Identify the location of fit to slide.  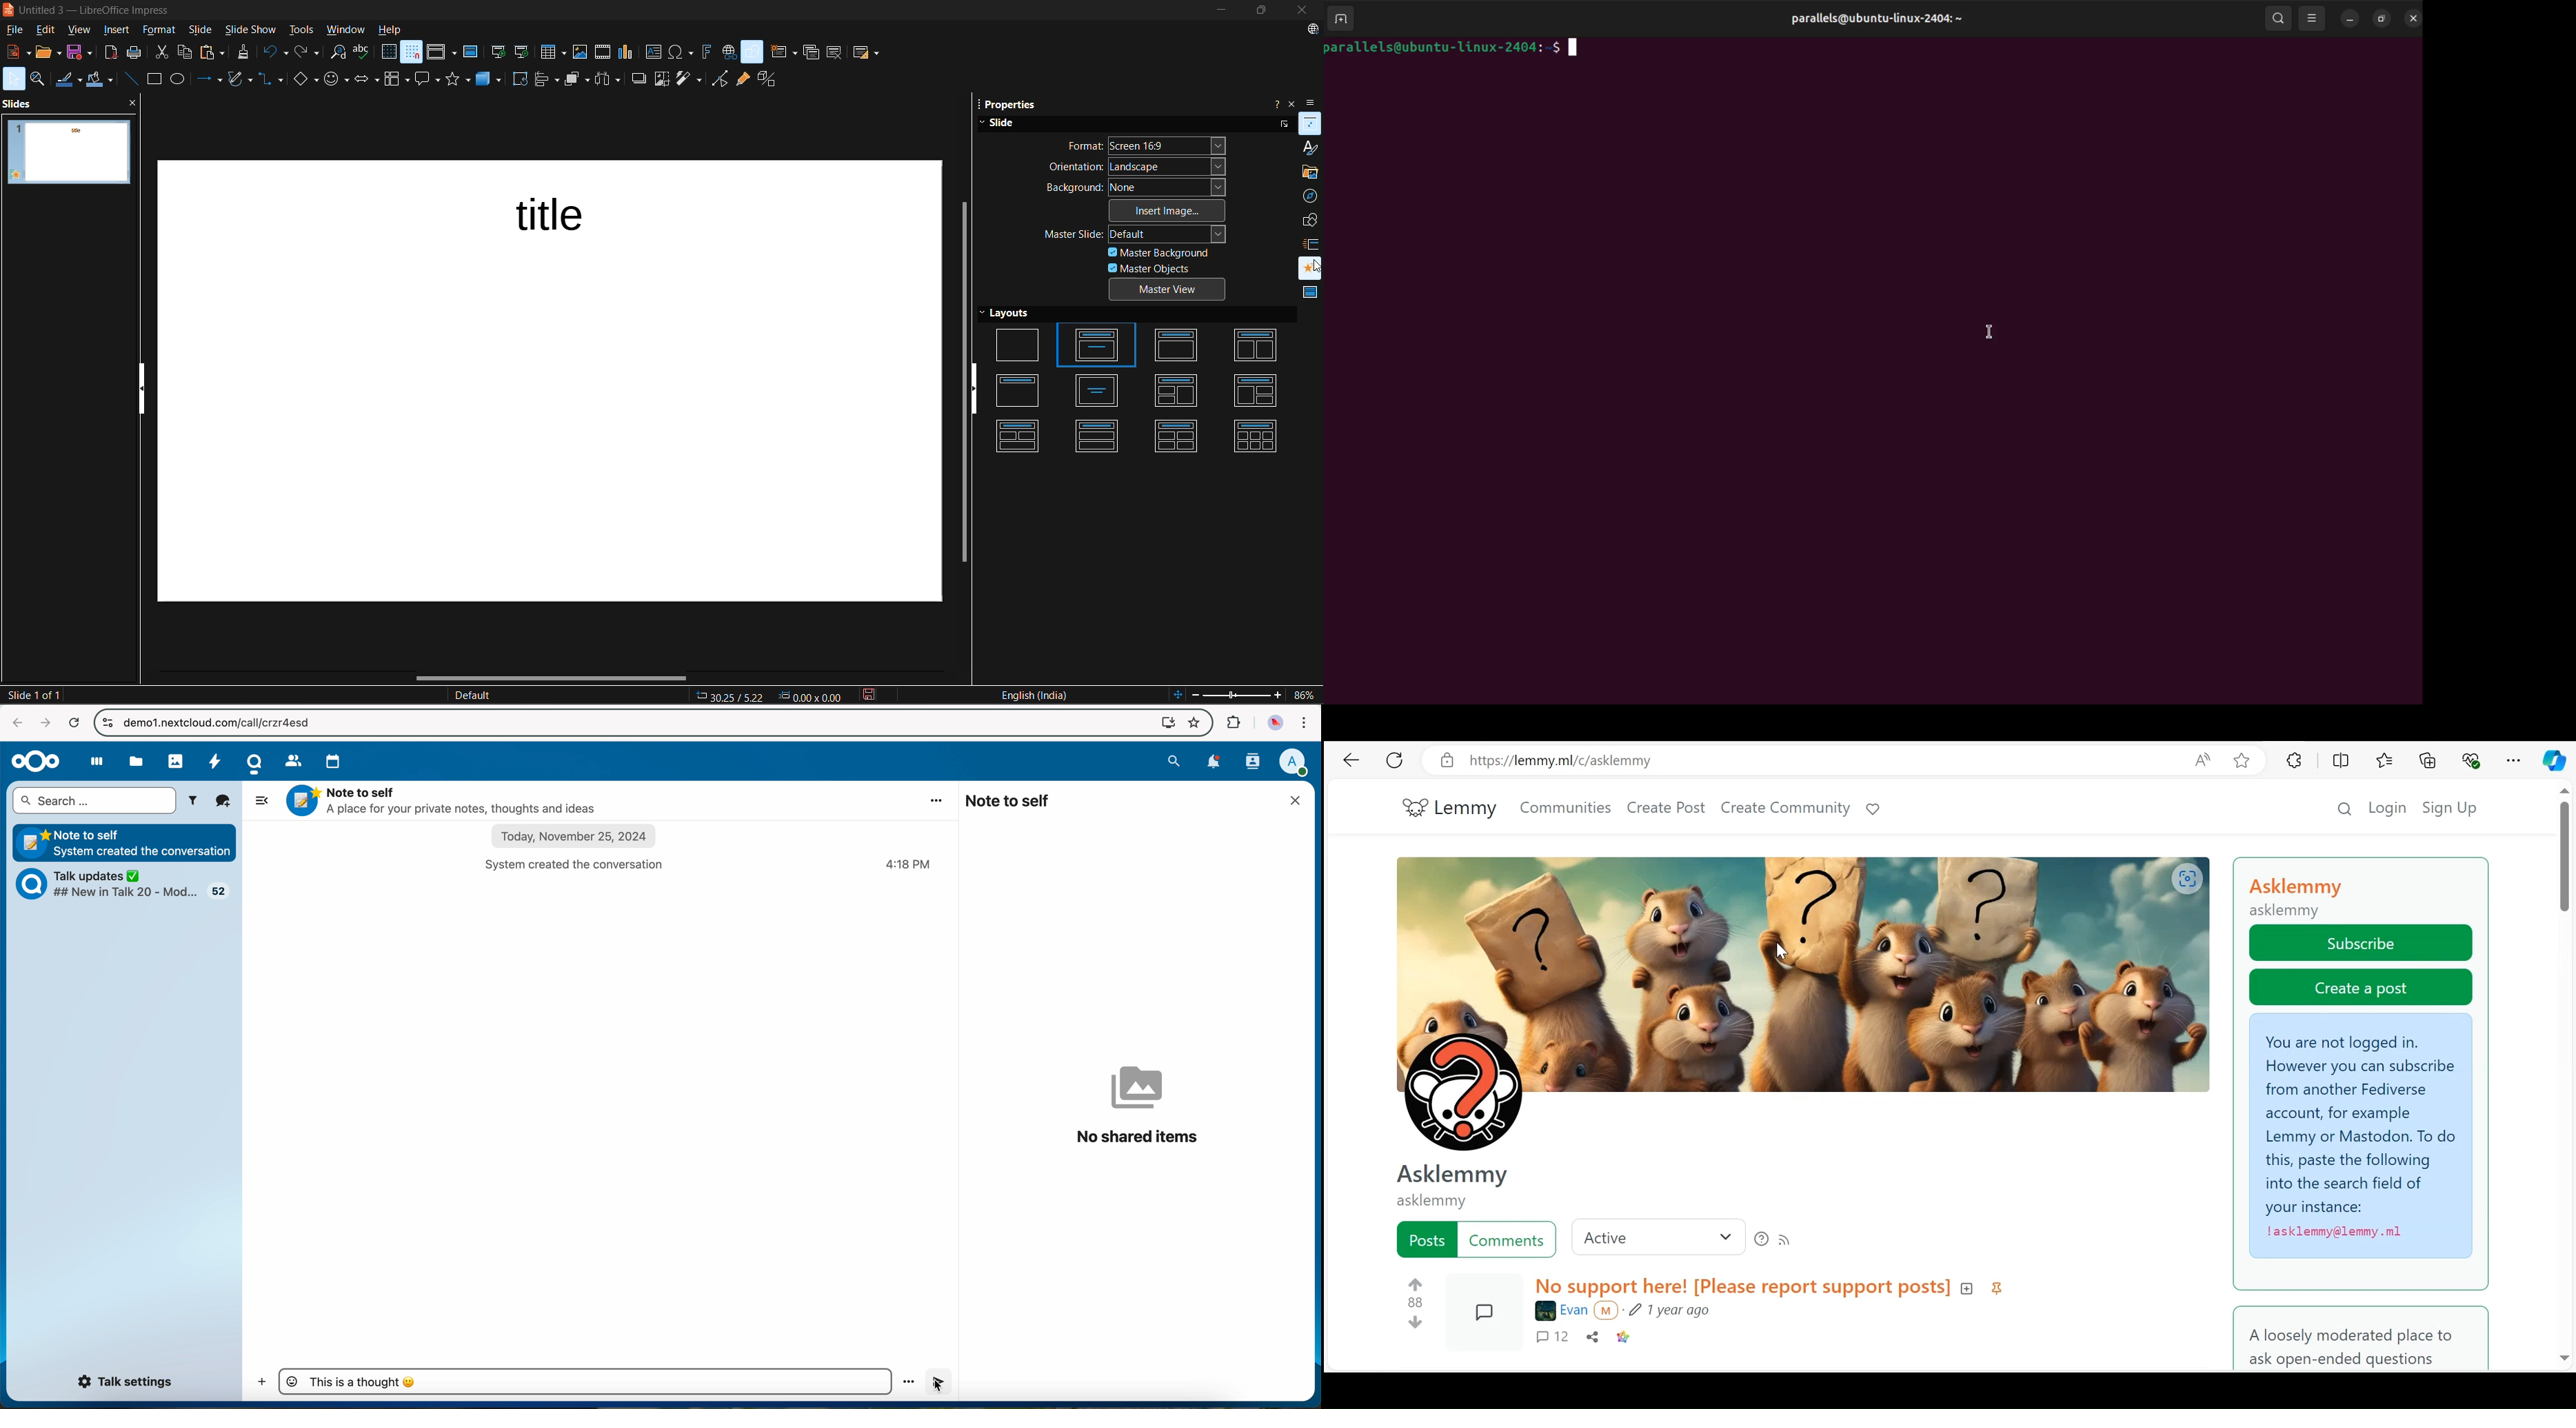
(1180, 696).